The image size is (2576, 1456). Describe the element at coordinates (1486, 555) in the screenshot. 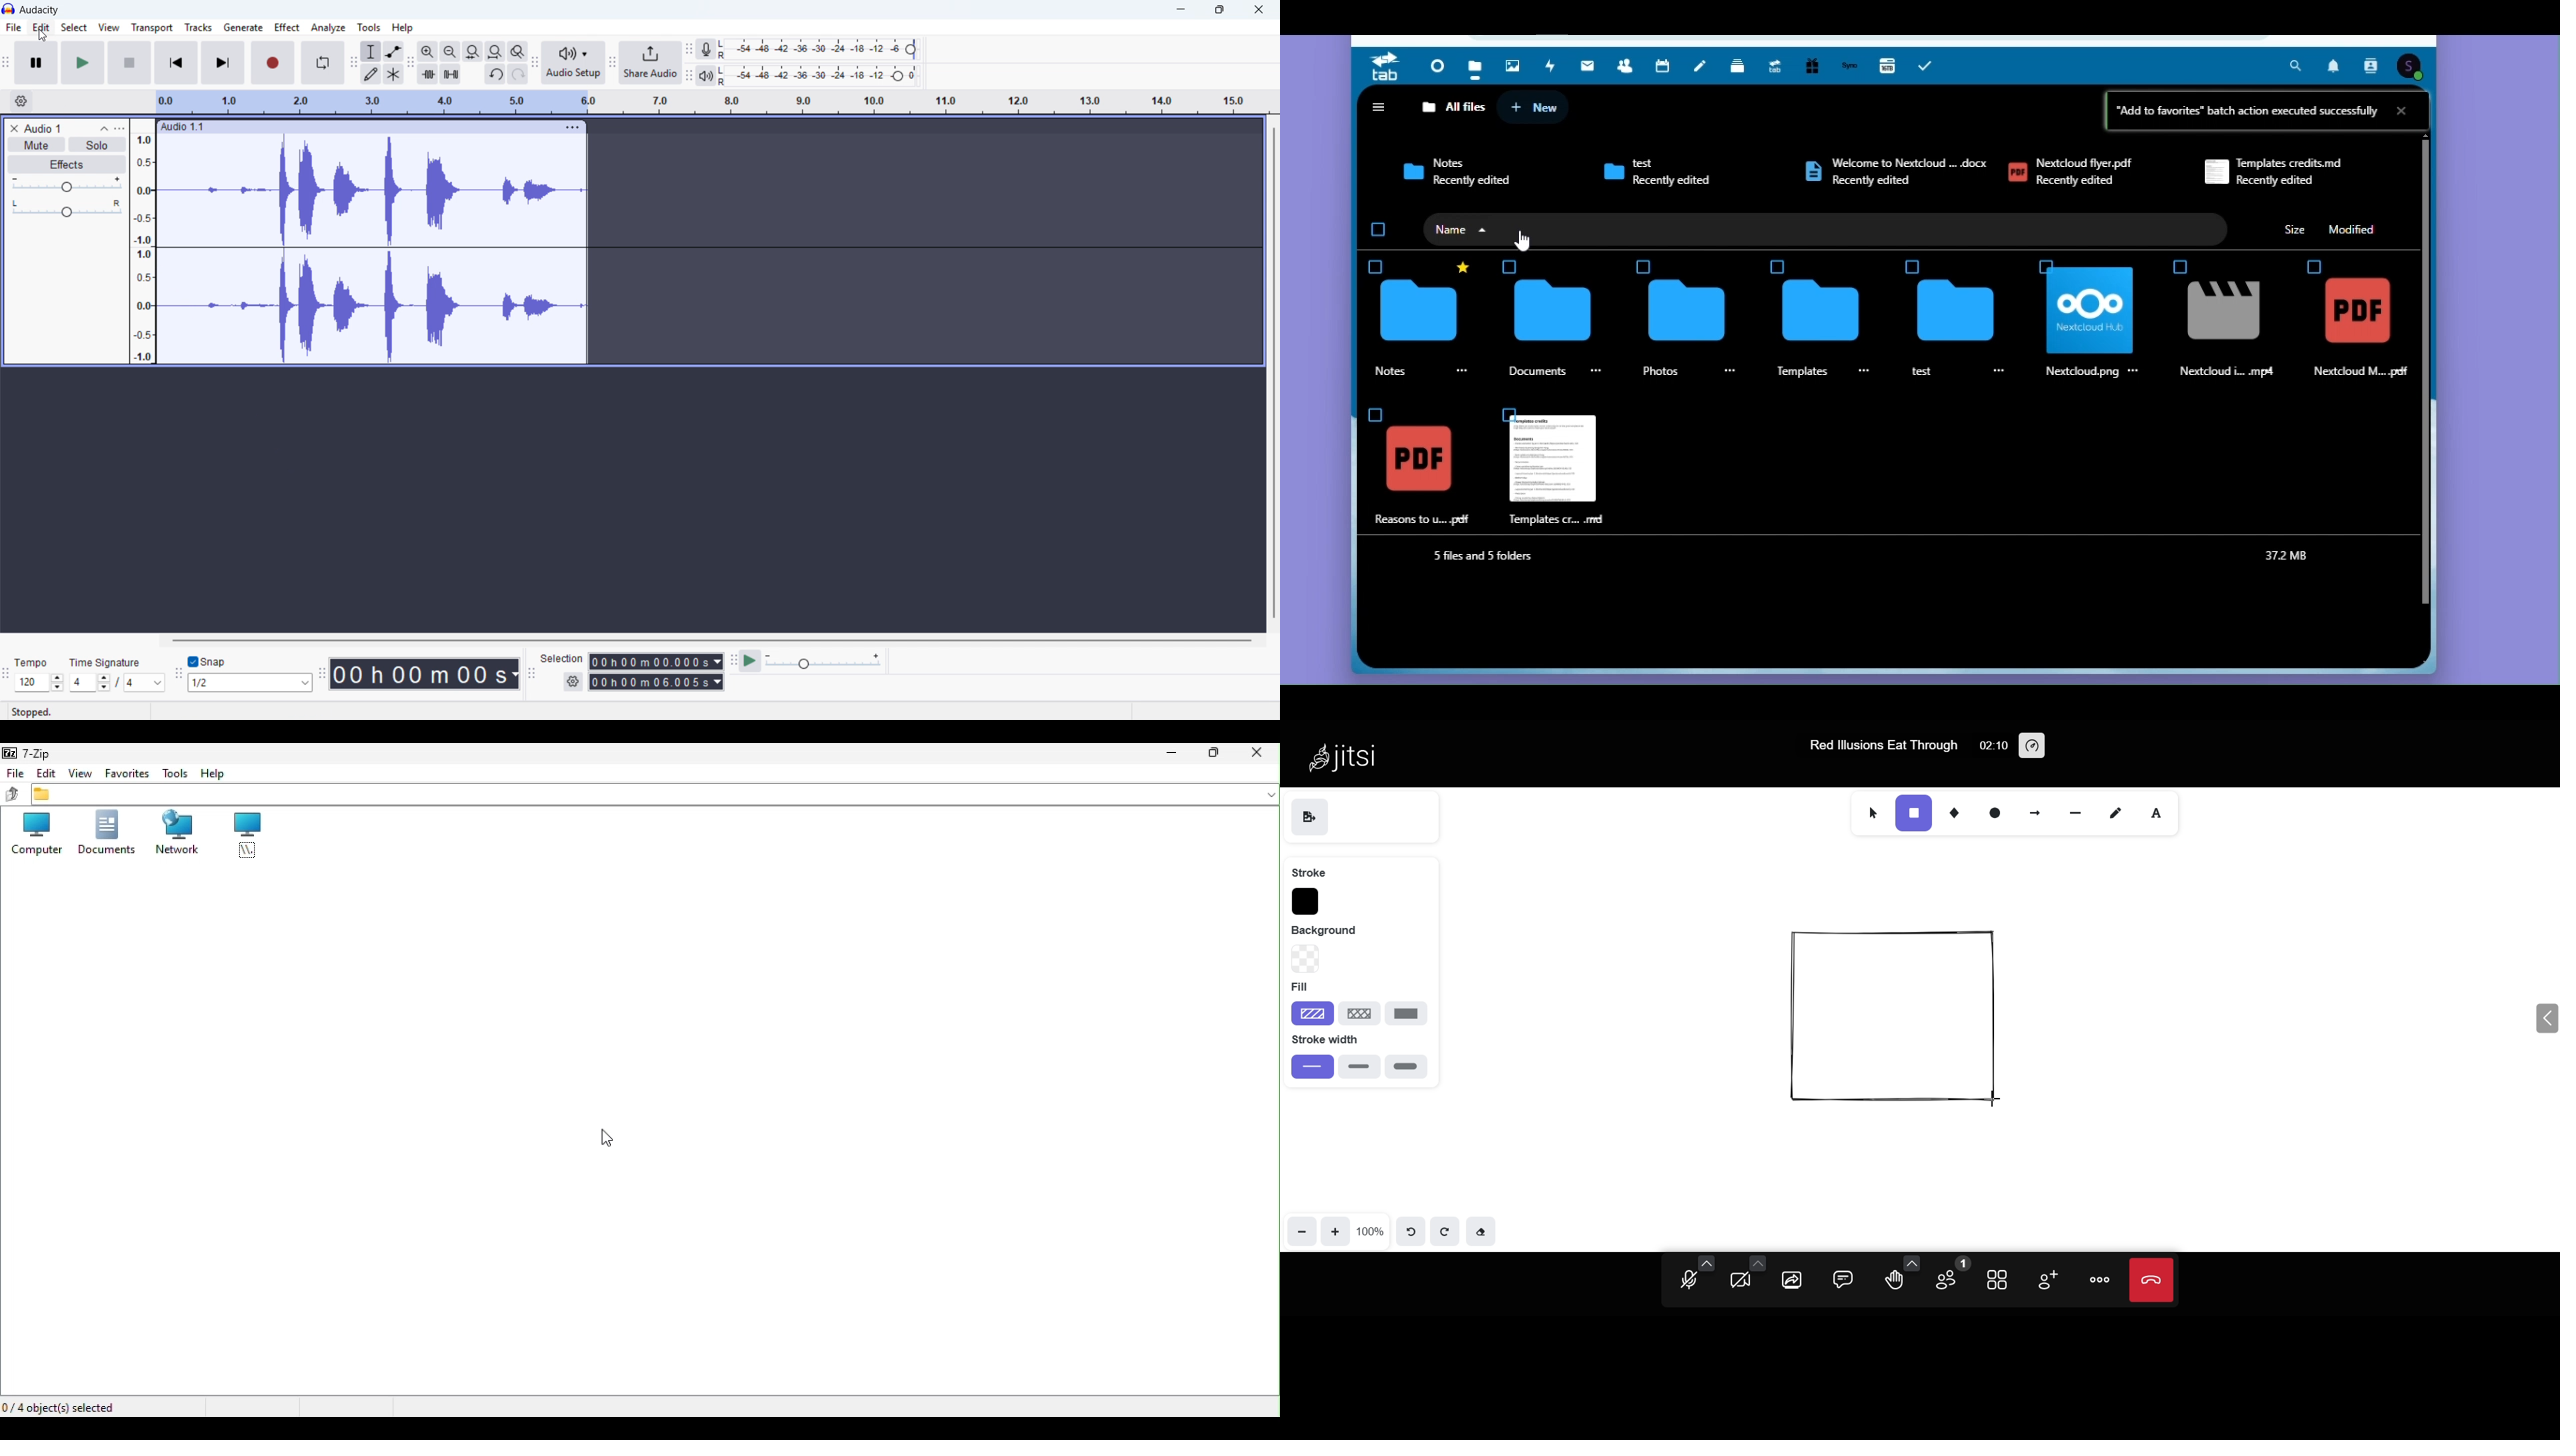

I see `5 files and 5 folders` at that location.